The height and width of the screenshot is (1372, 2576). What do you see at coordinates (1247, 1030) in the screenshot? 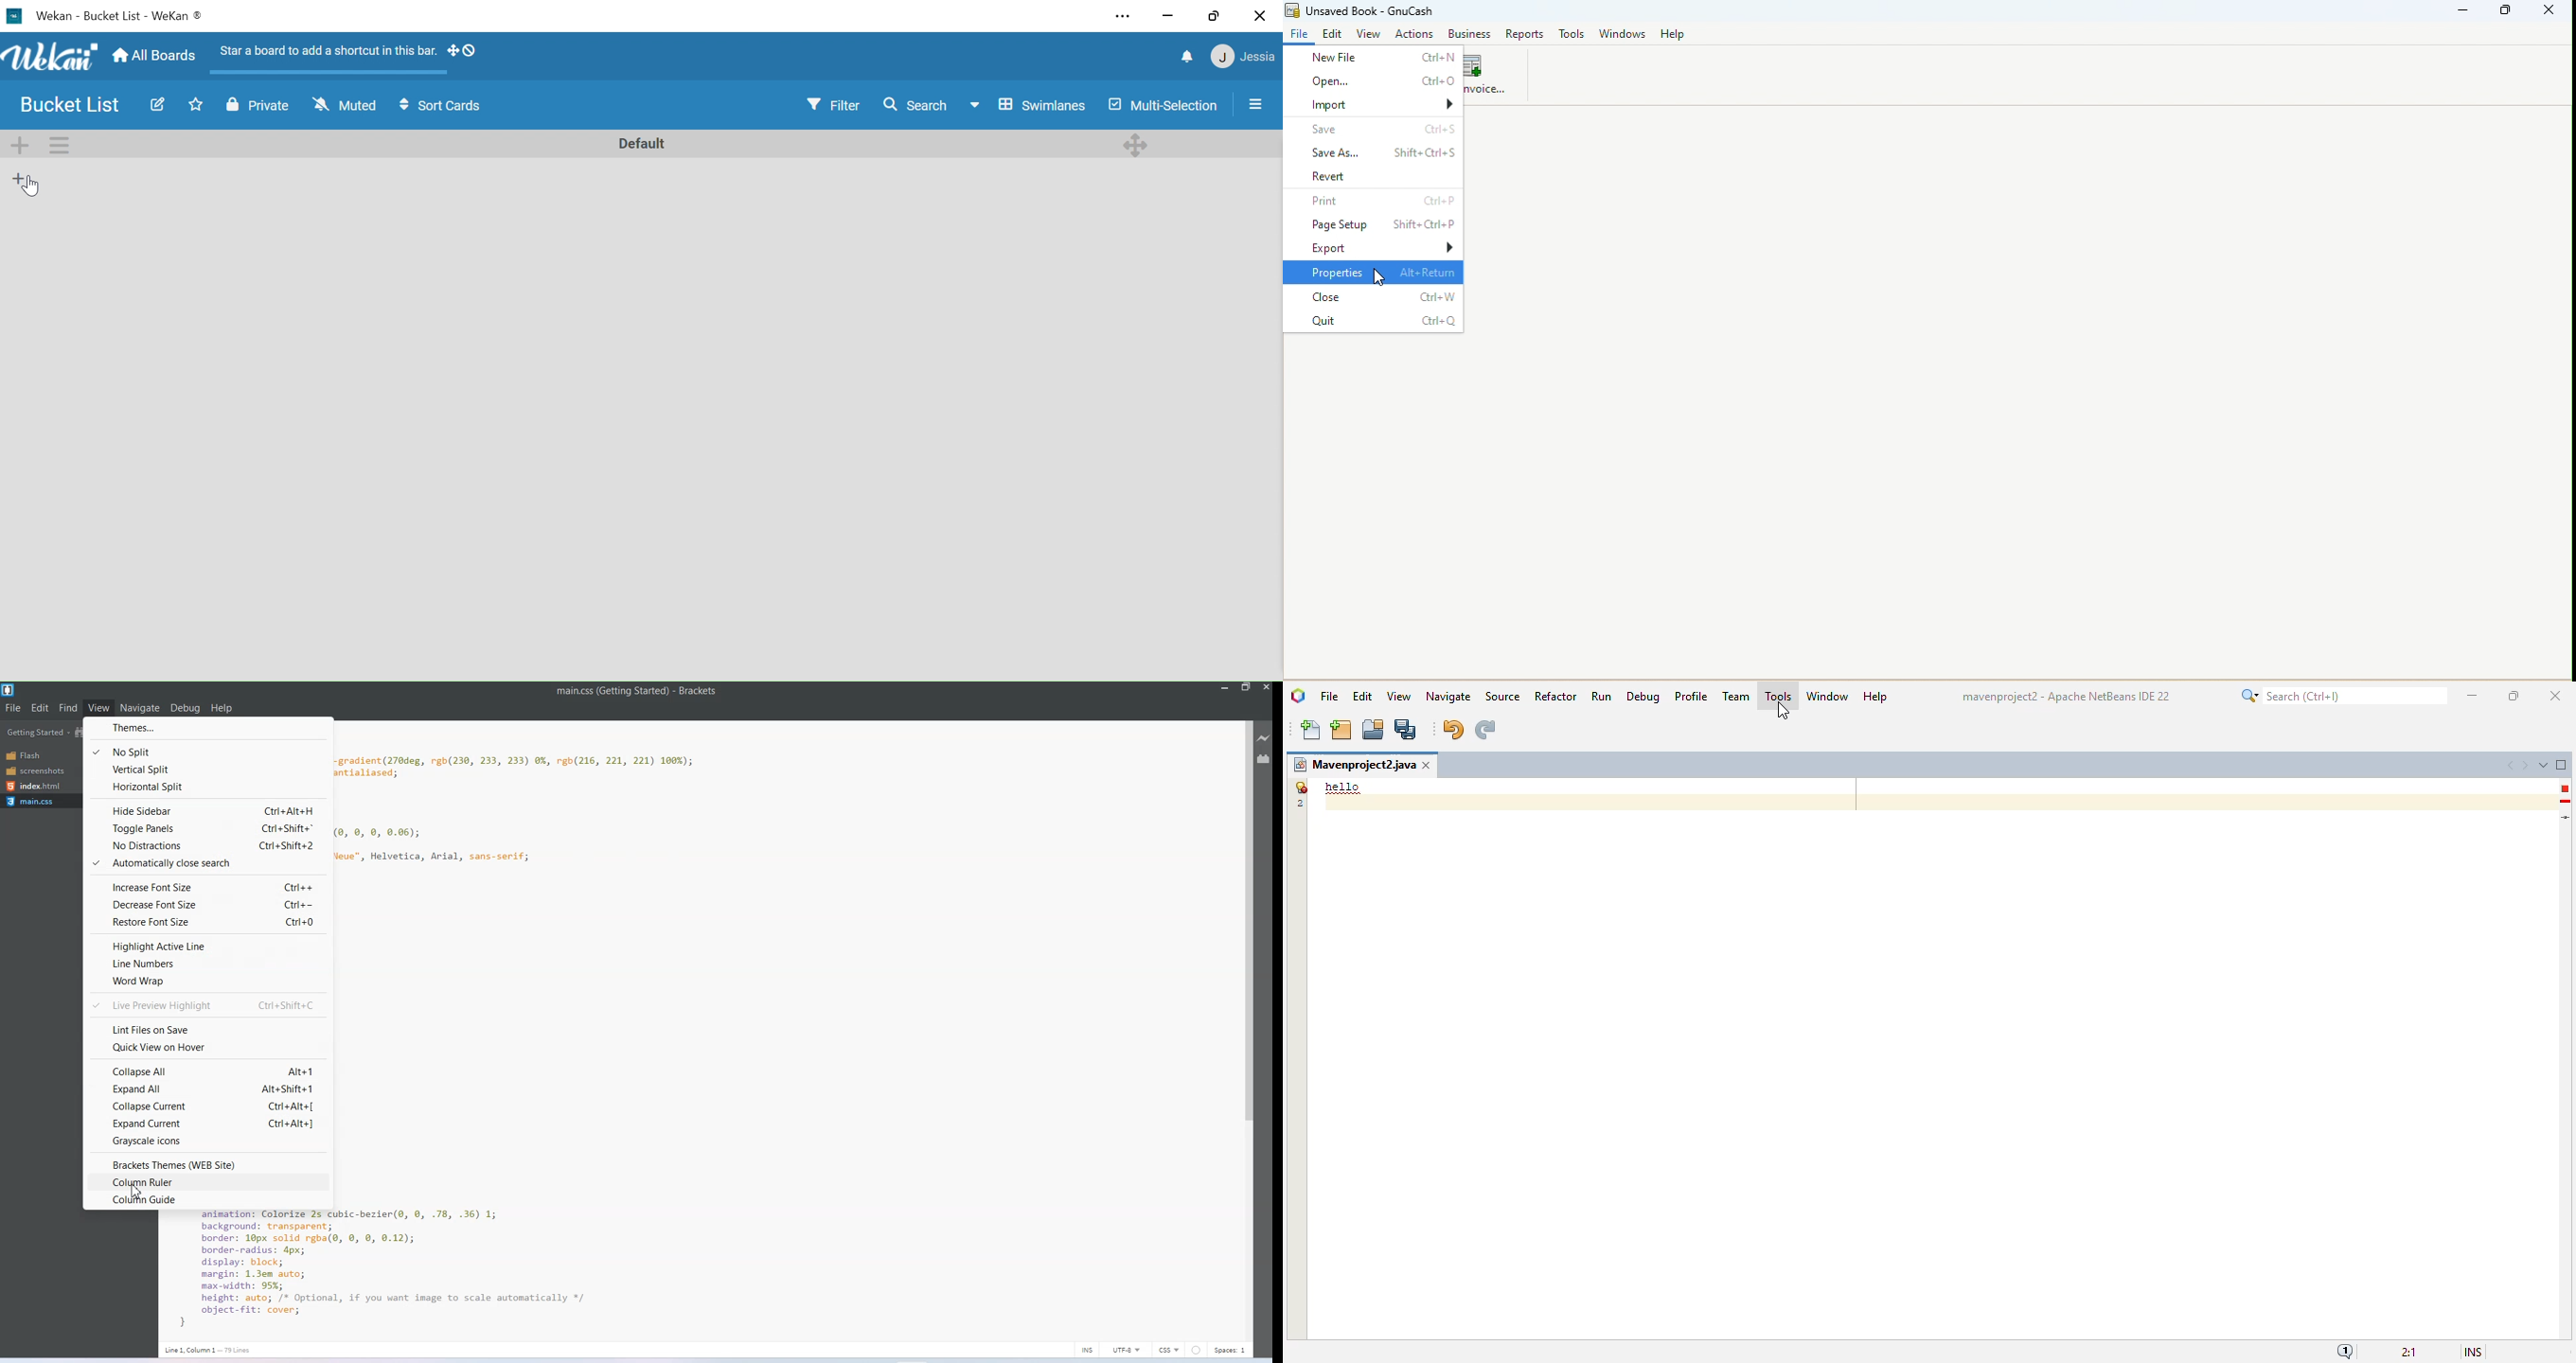
I see `Vertical Scrollbar` at bounding box center [1247, 1030].